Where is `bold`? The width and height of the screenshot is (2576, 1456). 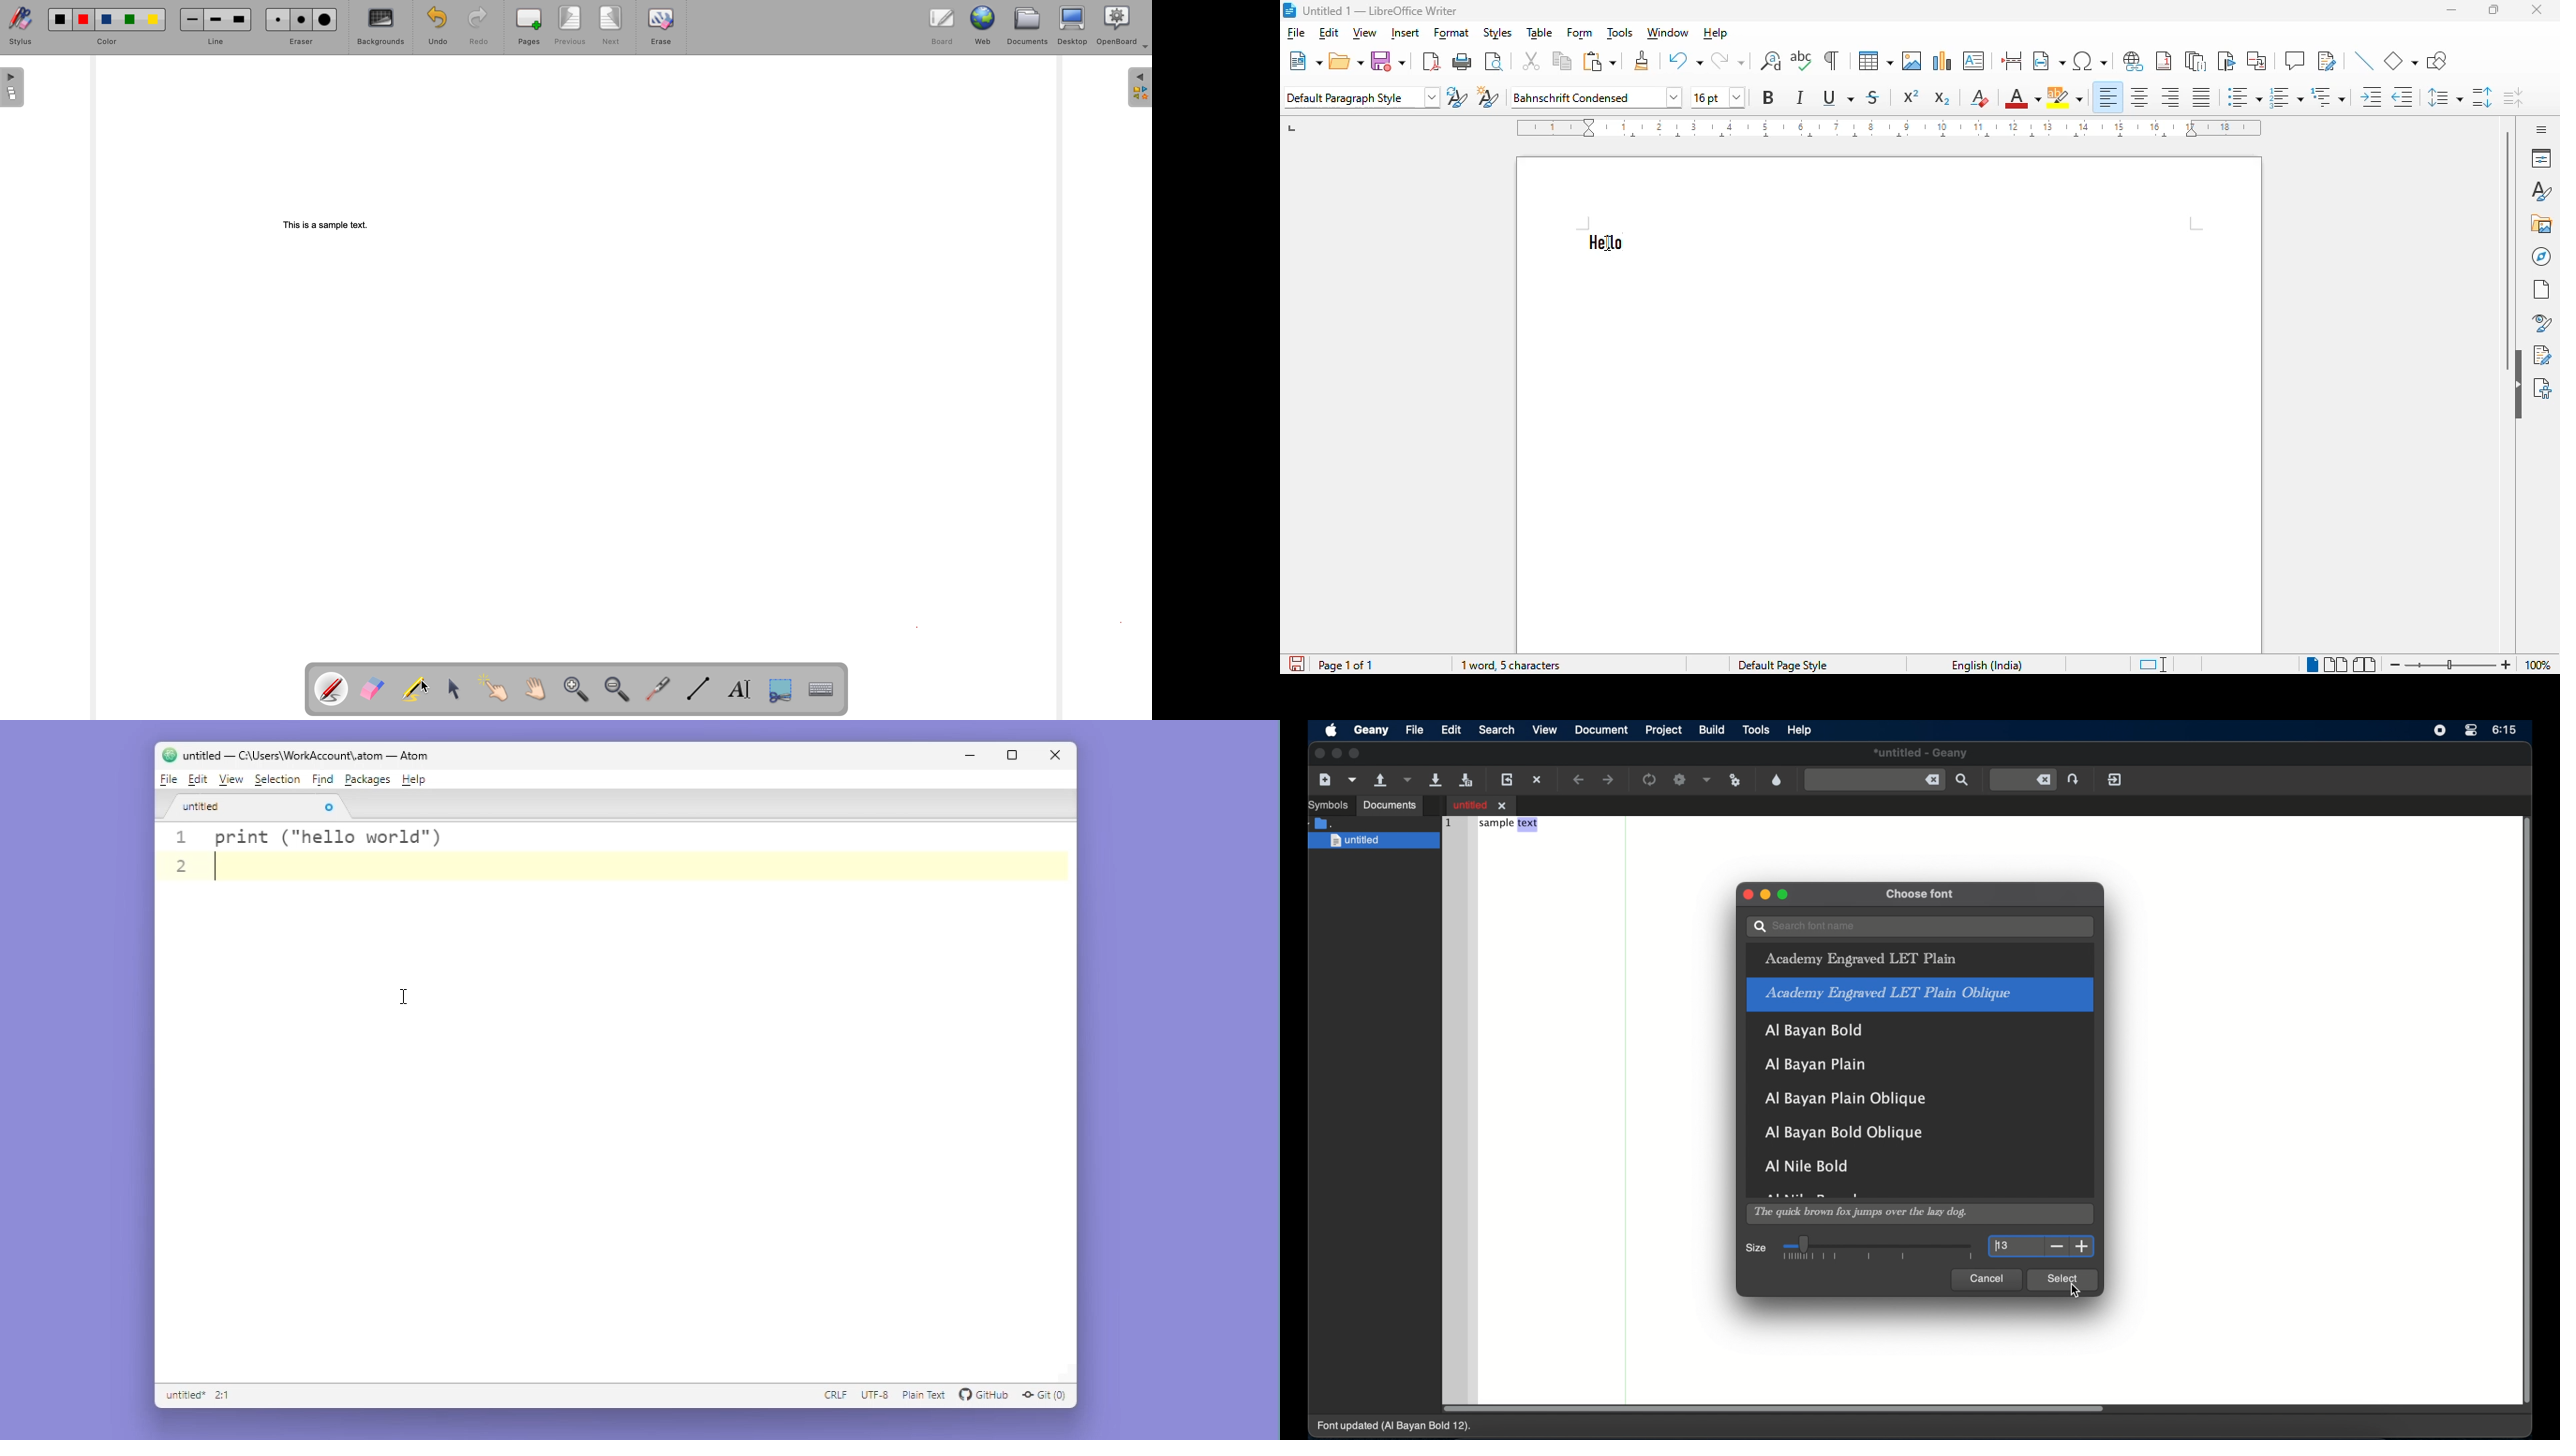 bold is located at coordinates (1768, 97).